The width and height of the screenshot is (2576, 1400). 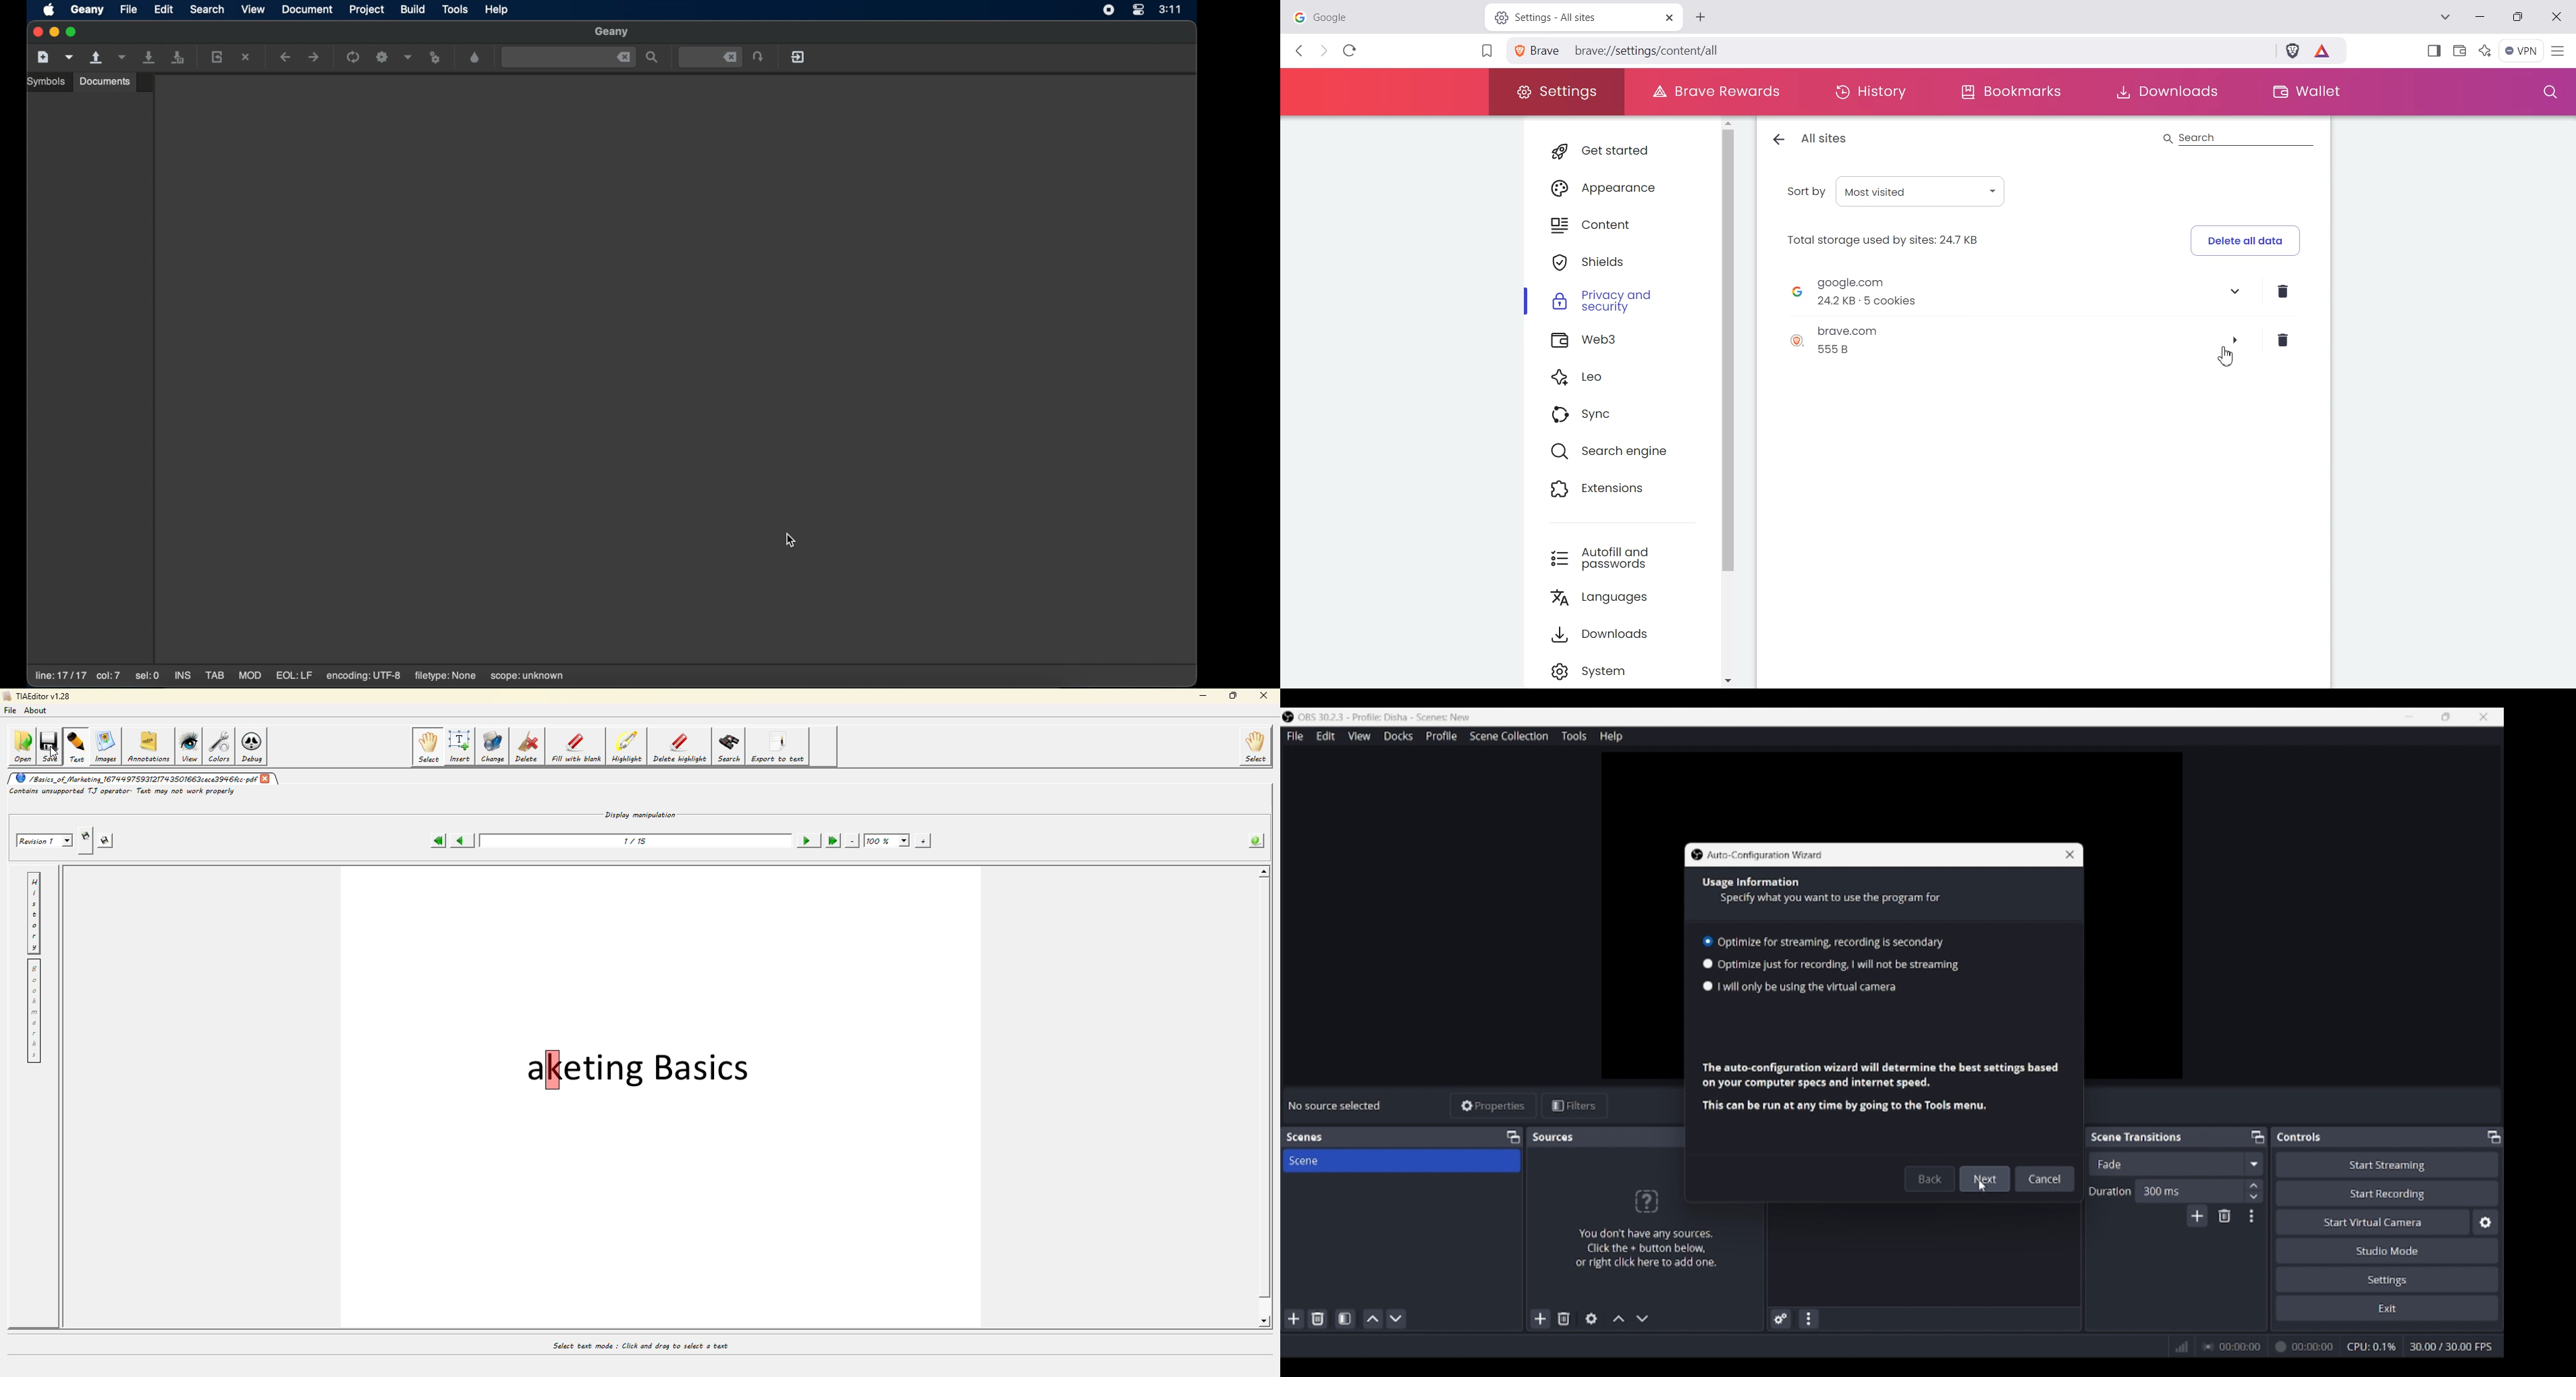 What do you see at coordinates (1396, 1319) in the screenshot?
I see `Move scene down` at bounding box center [1396, 1319].